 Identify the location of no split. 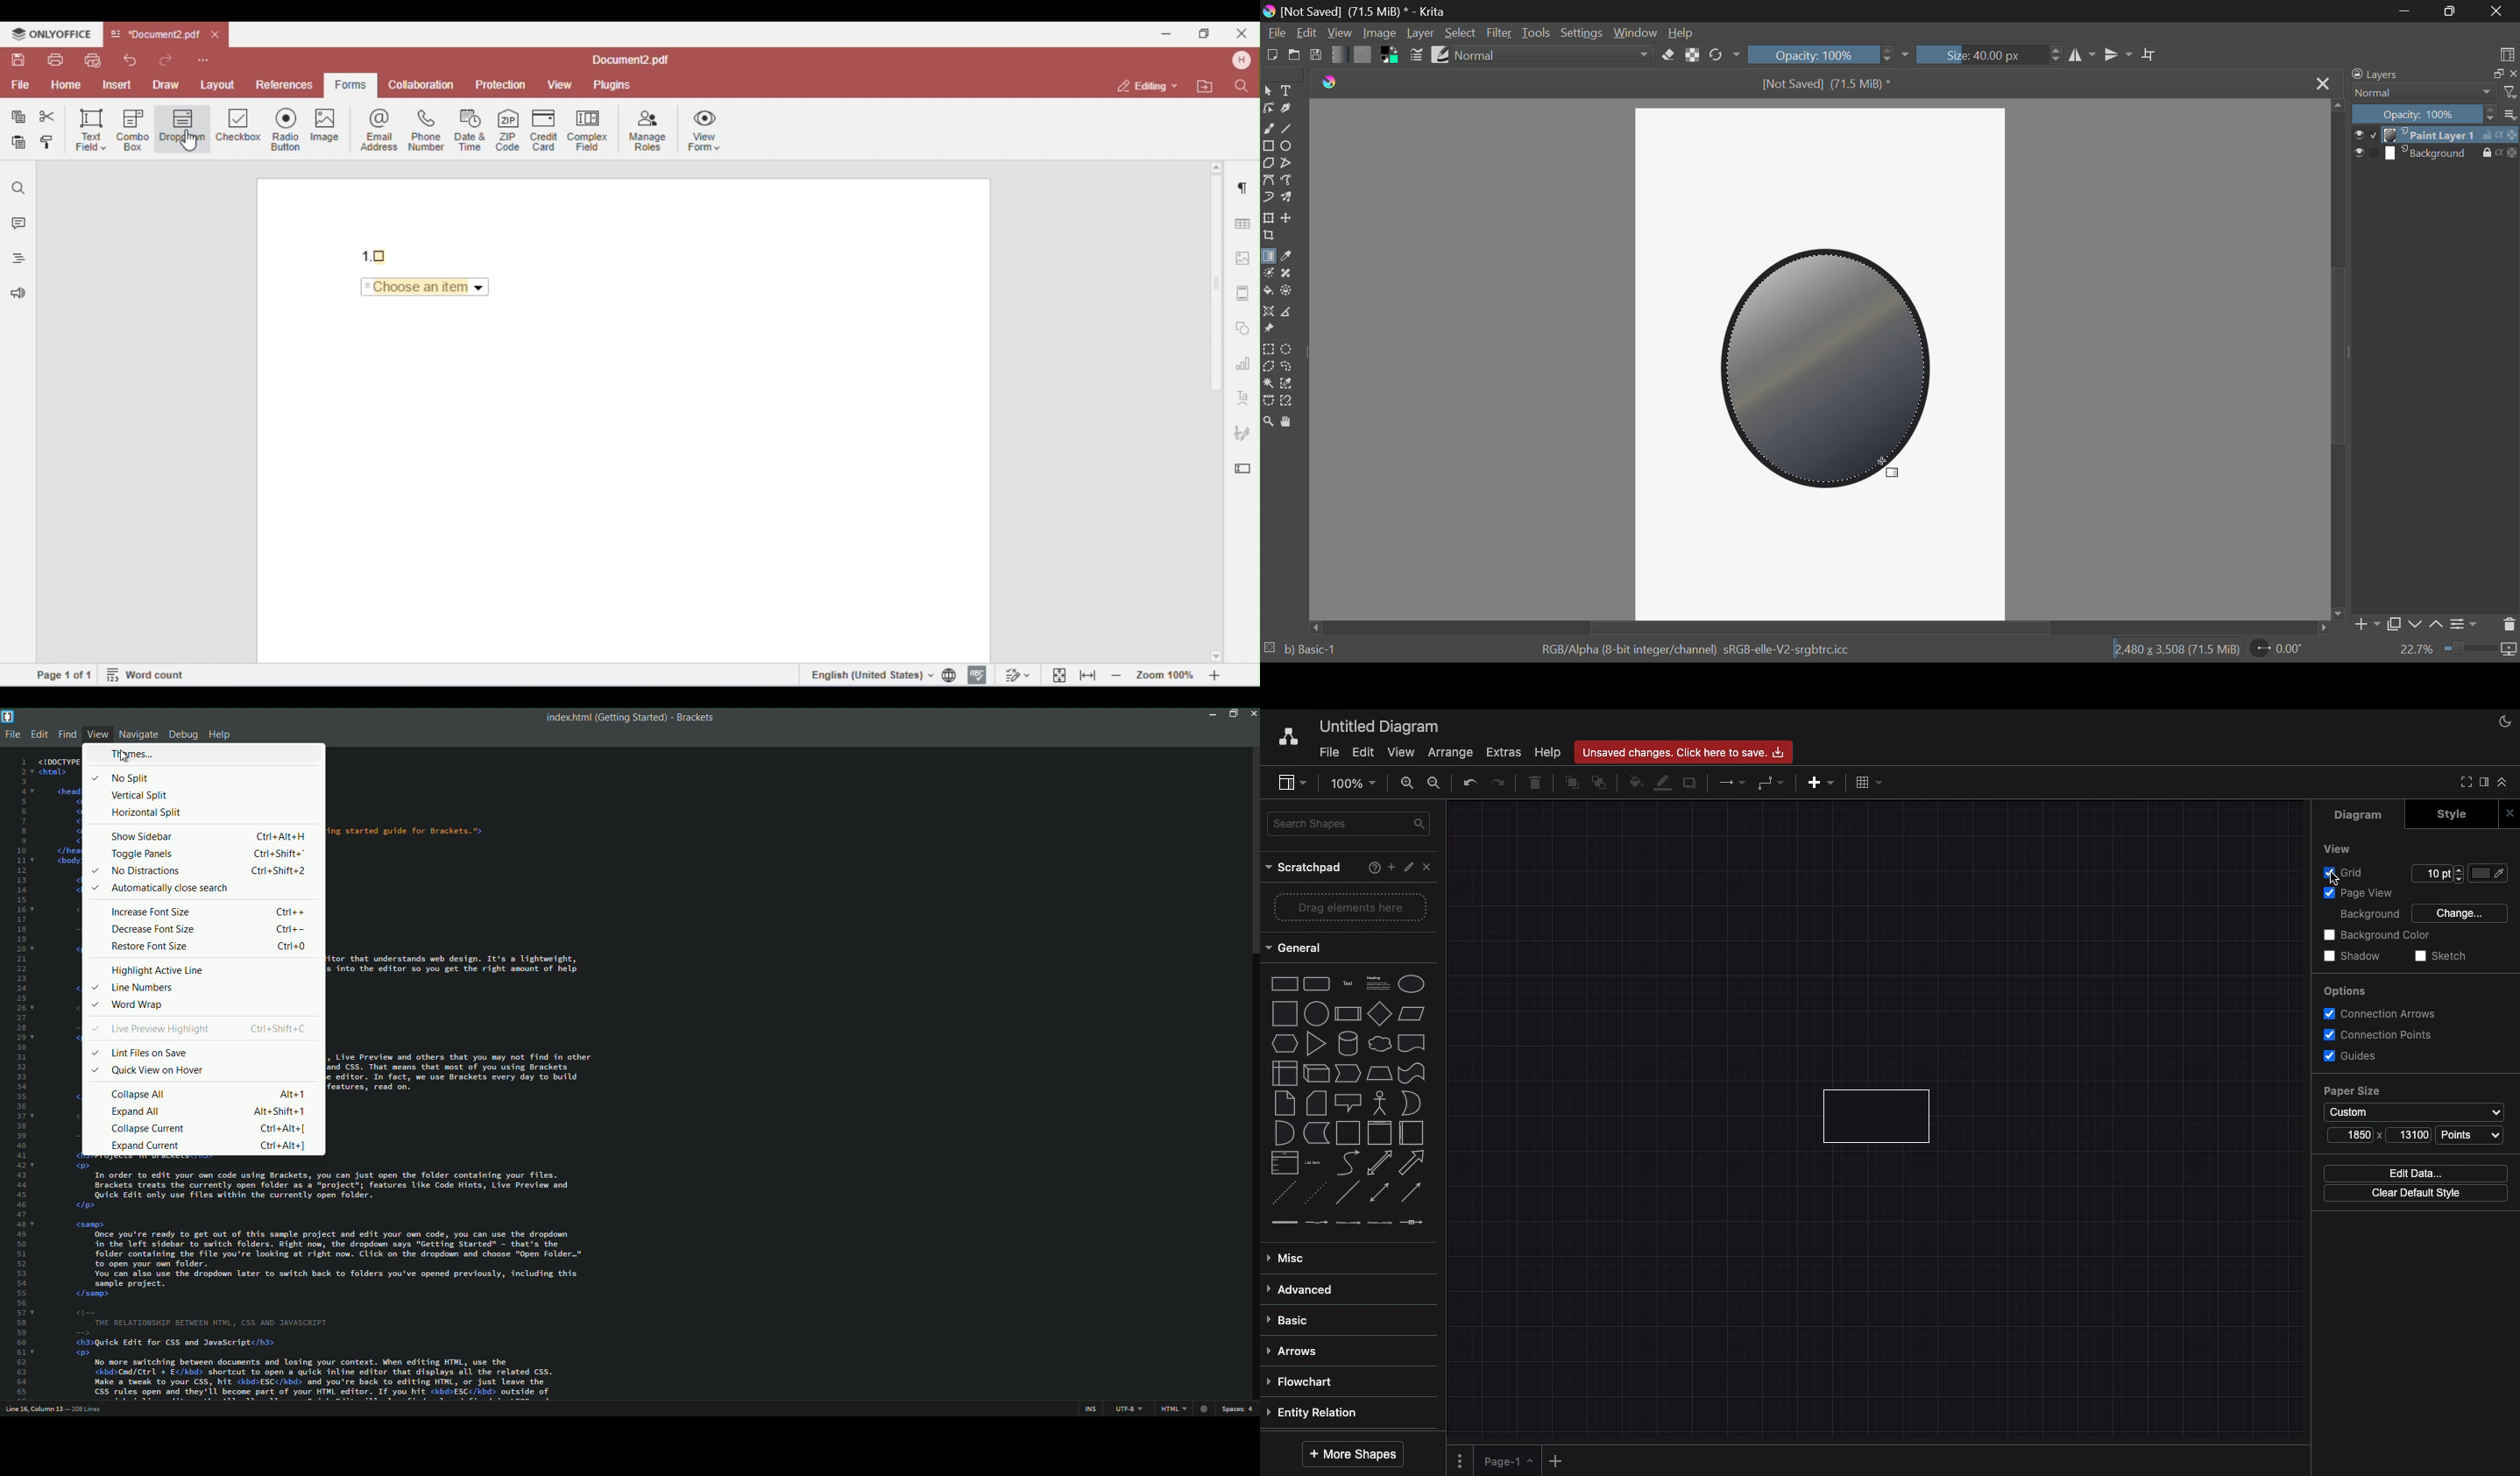
(131, 778).